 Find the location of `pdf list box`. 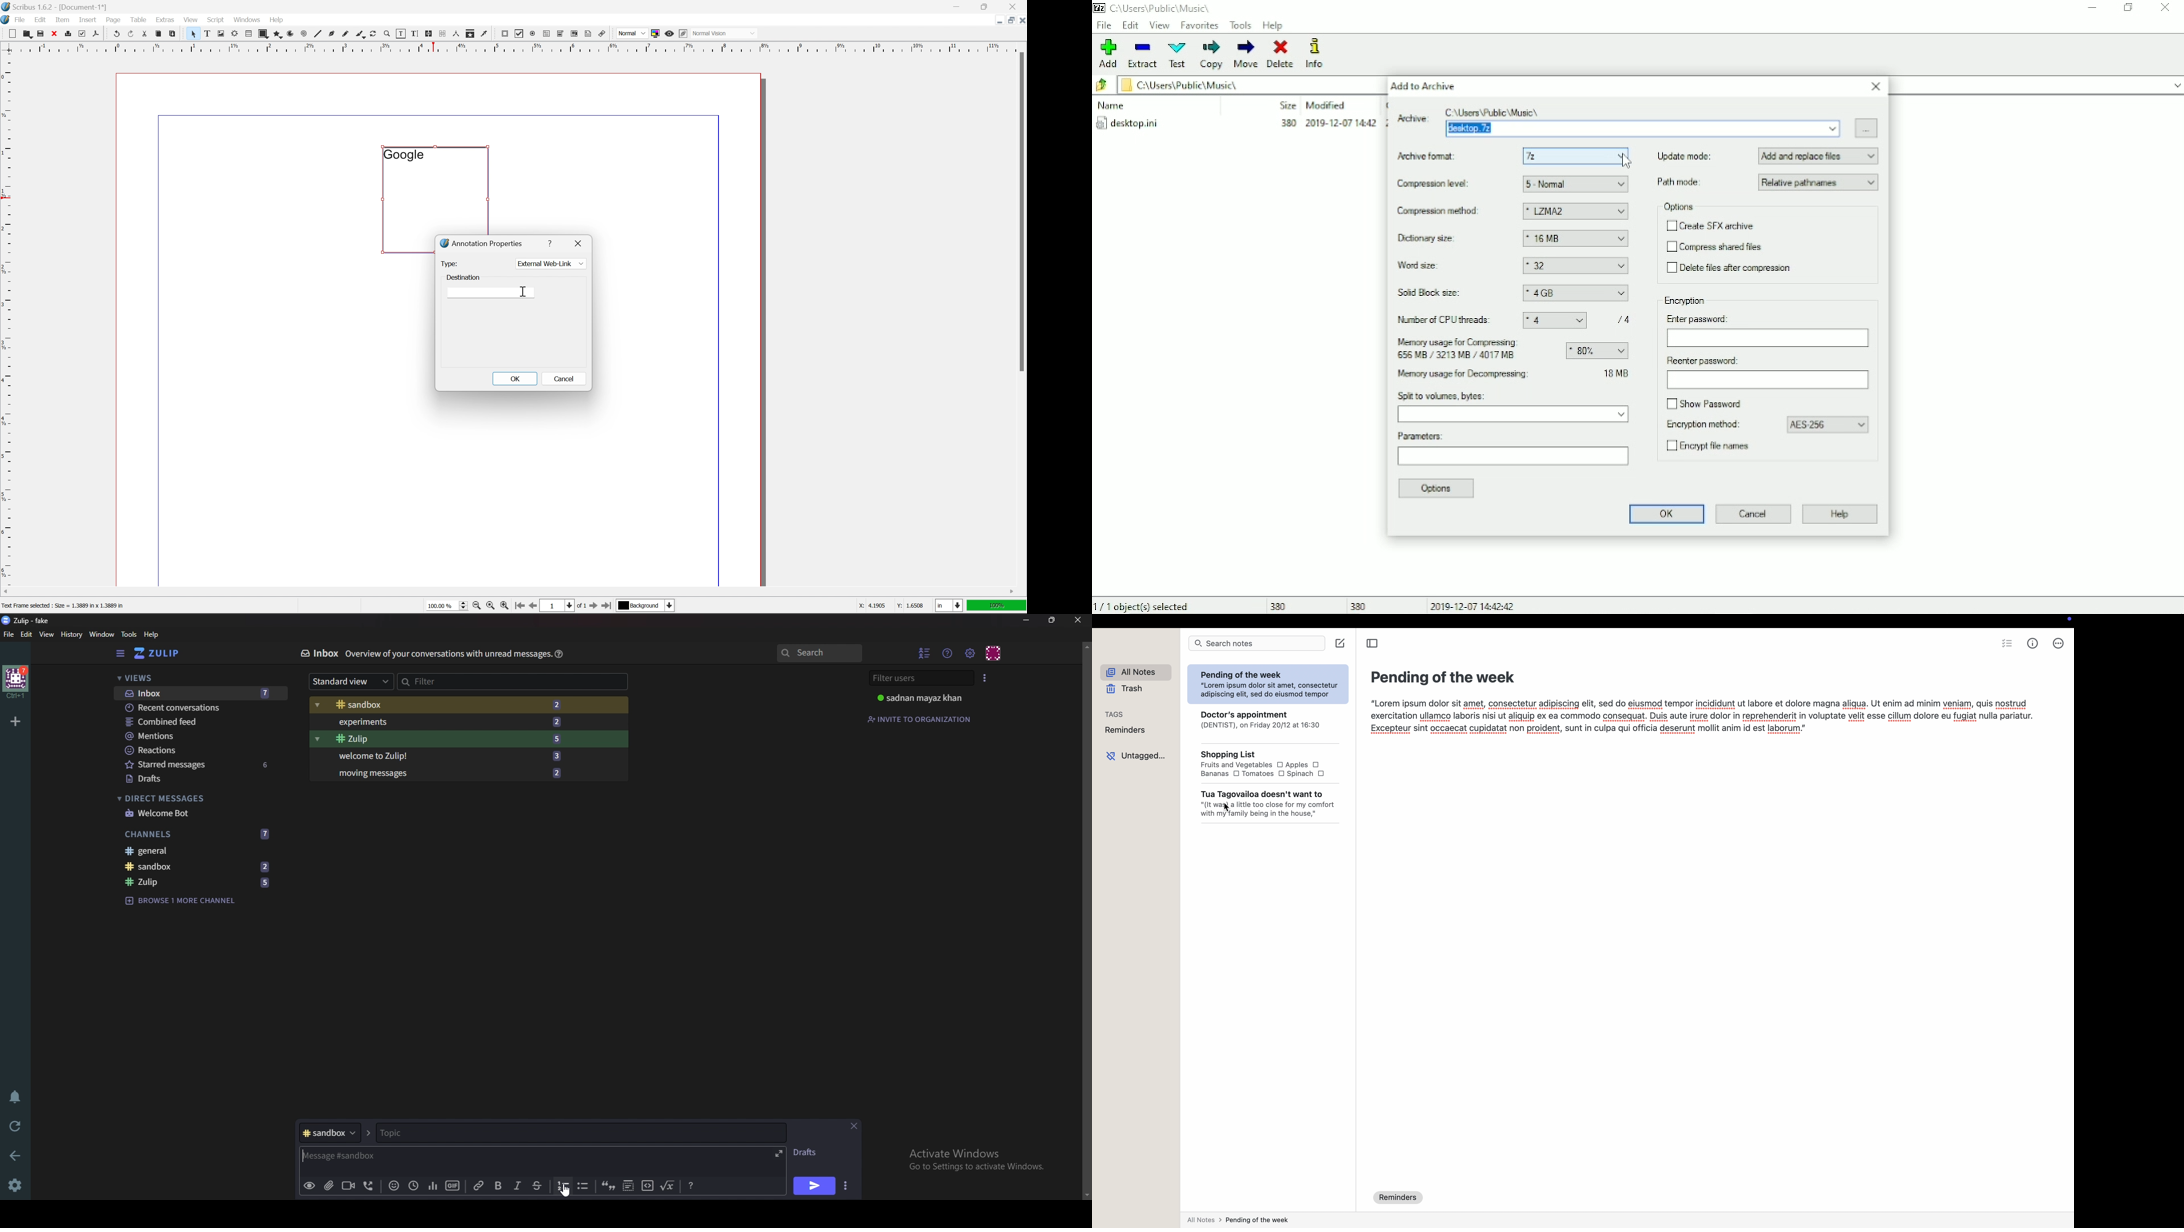

pdf list box is located at coordinates (574, 35).